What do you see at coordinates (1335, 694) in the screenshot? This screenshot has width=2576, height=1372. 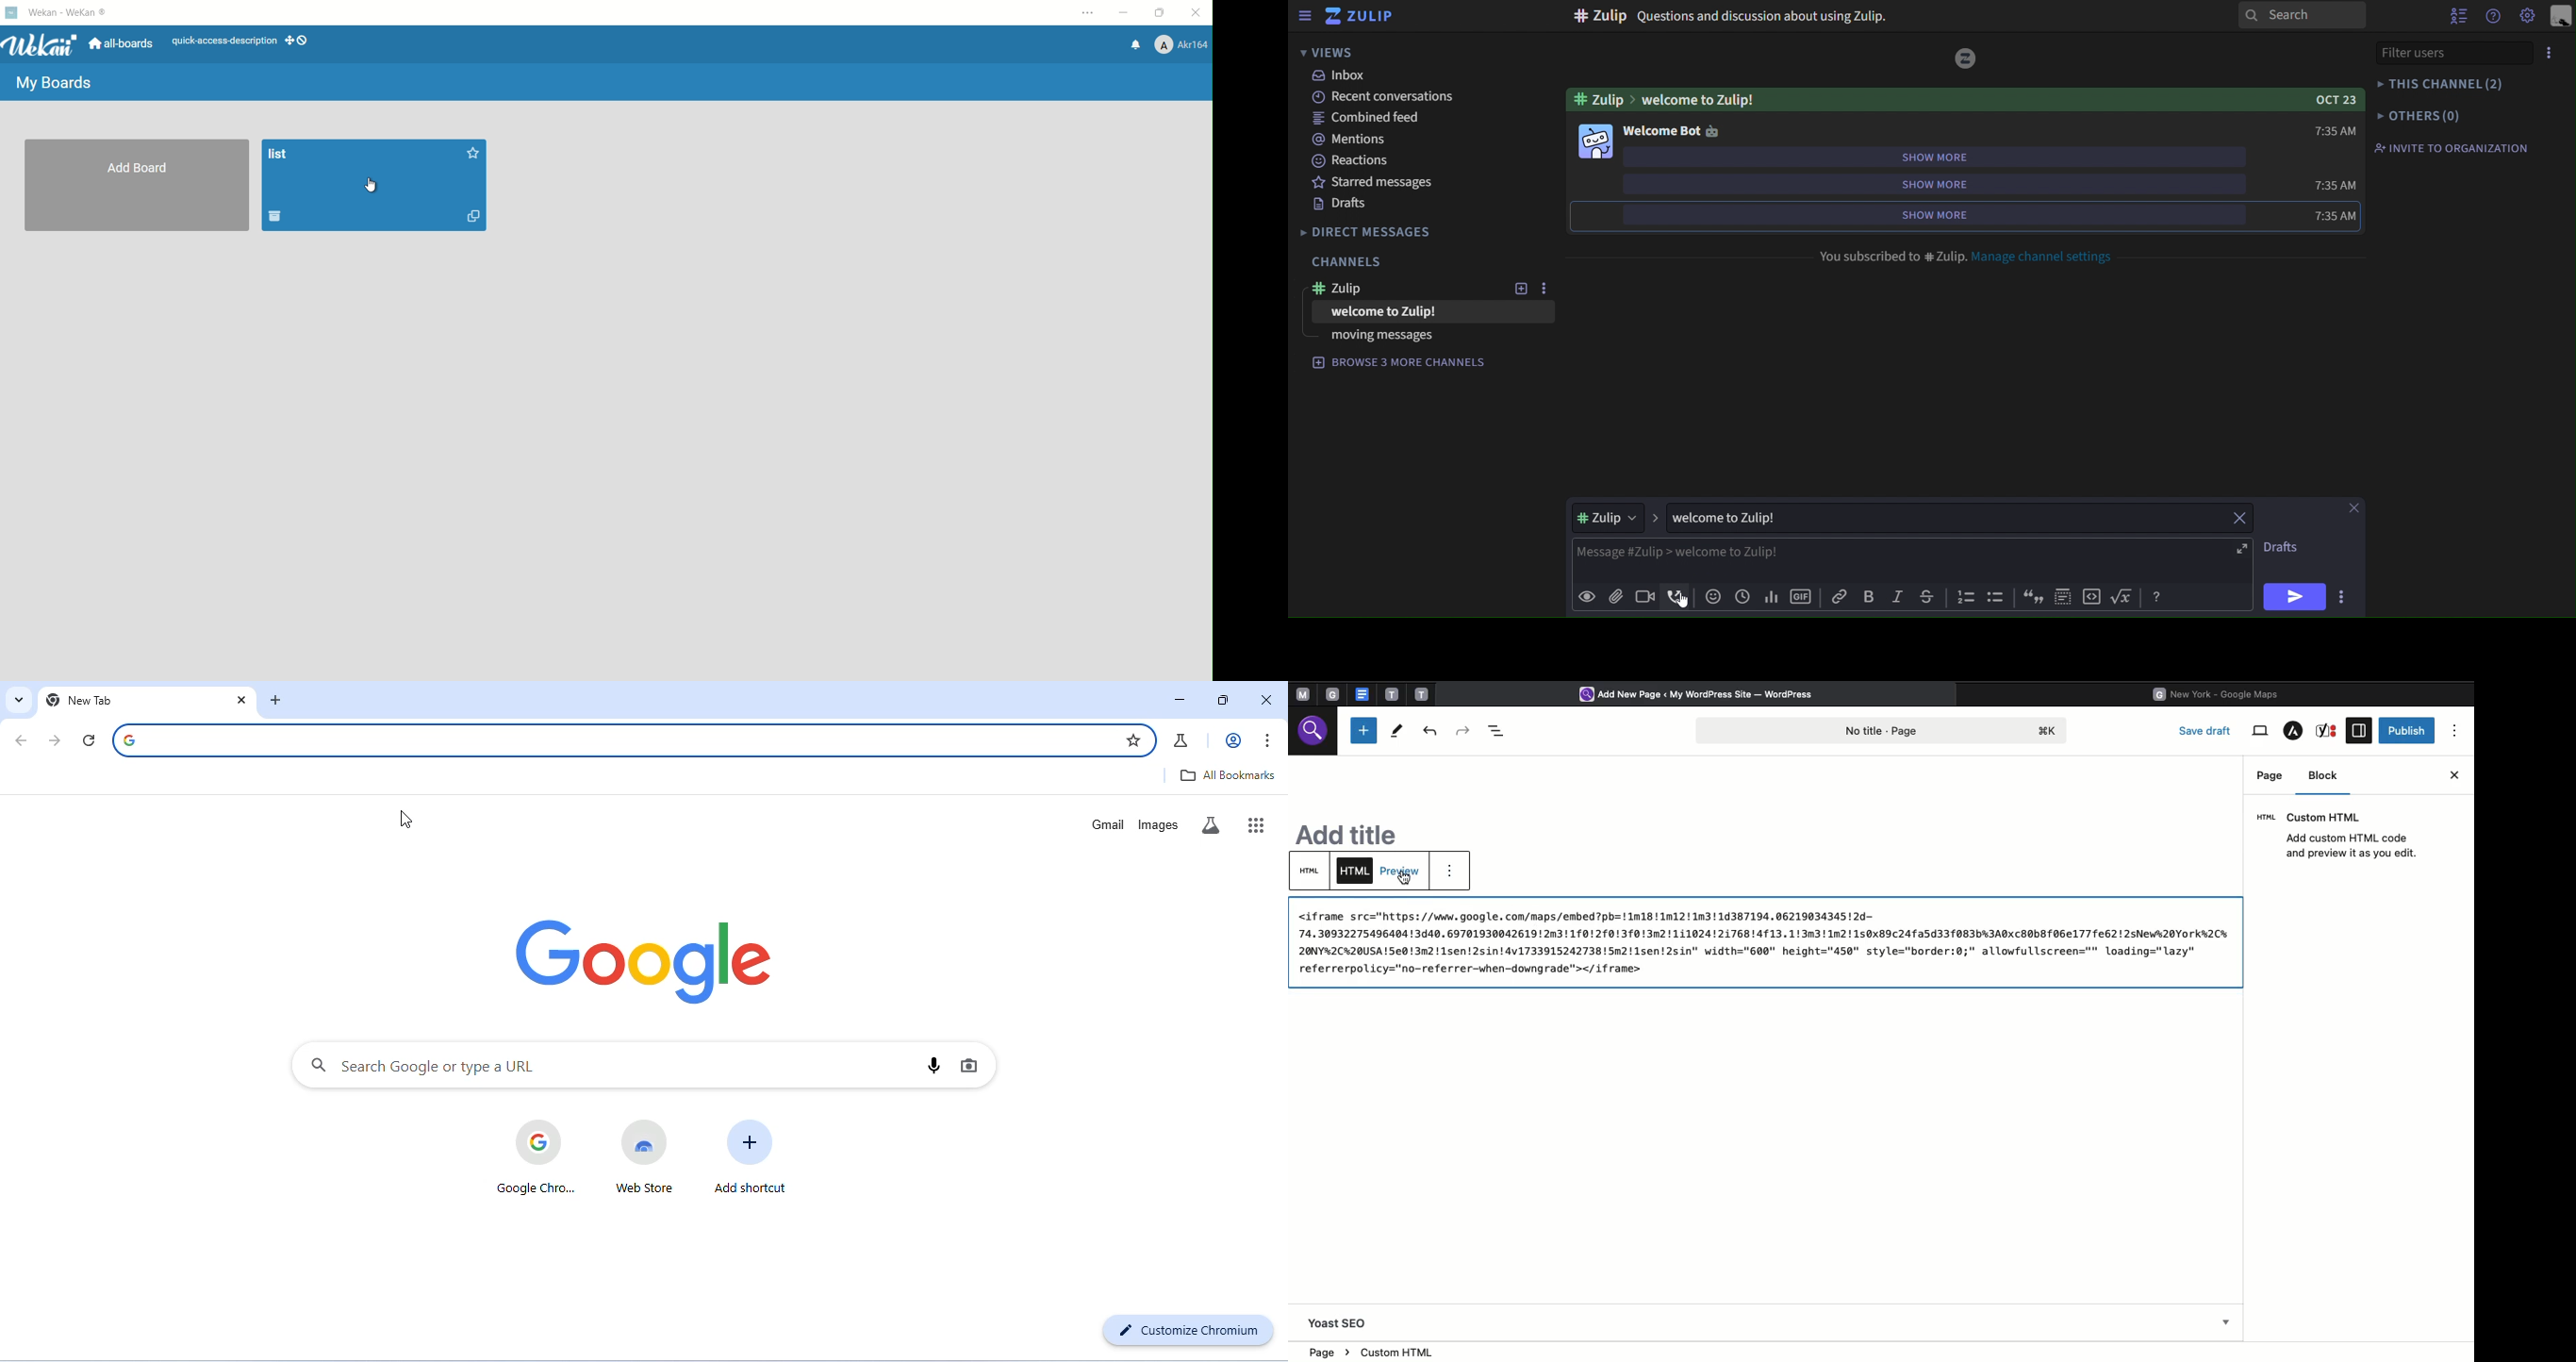 I see `tab` at bounding box center [1335, 694].